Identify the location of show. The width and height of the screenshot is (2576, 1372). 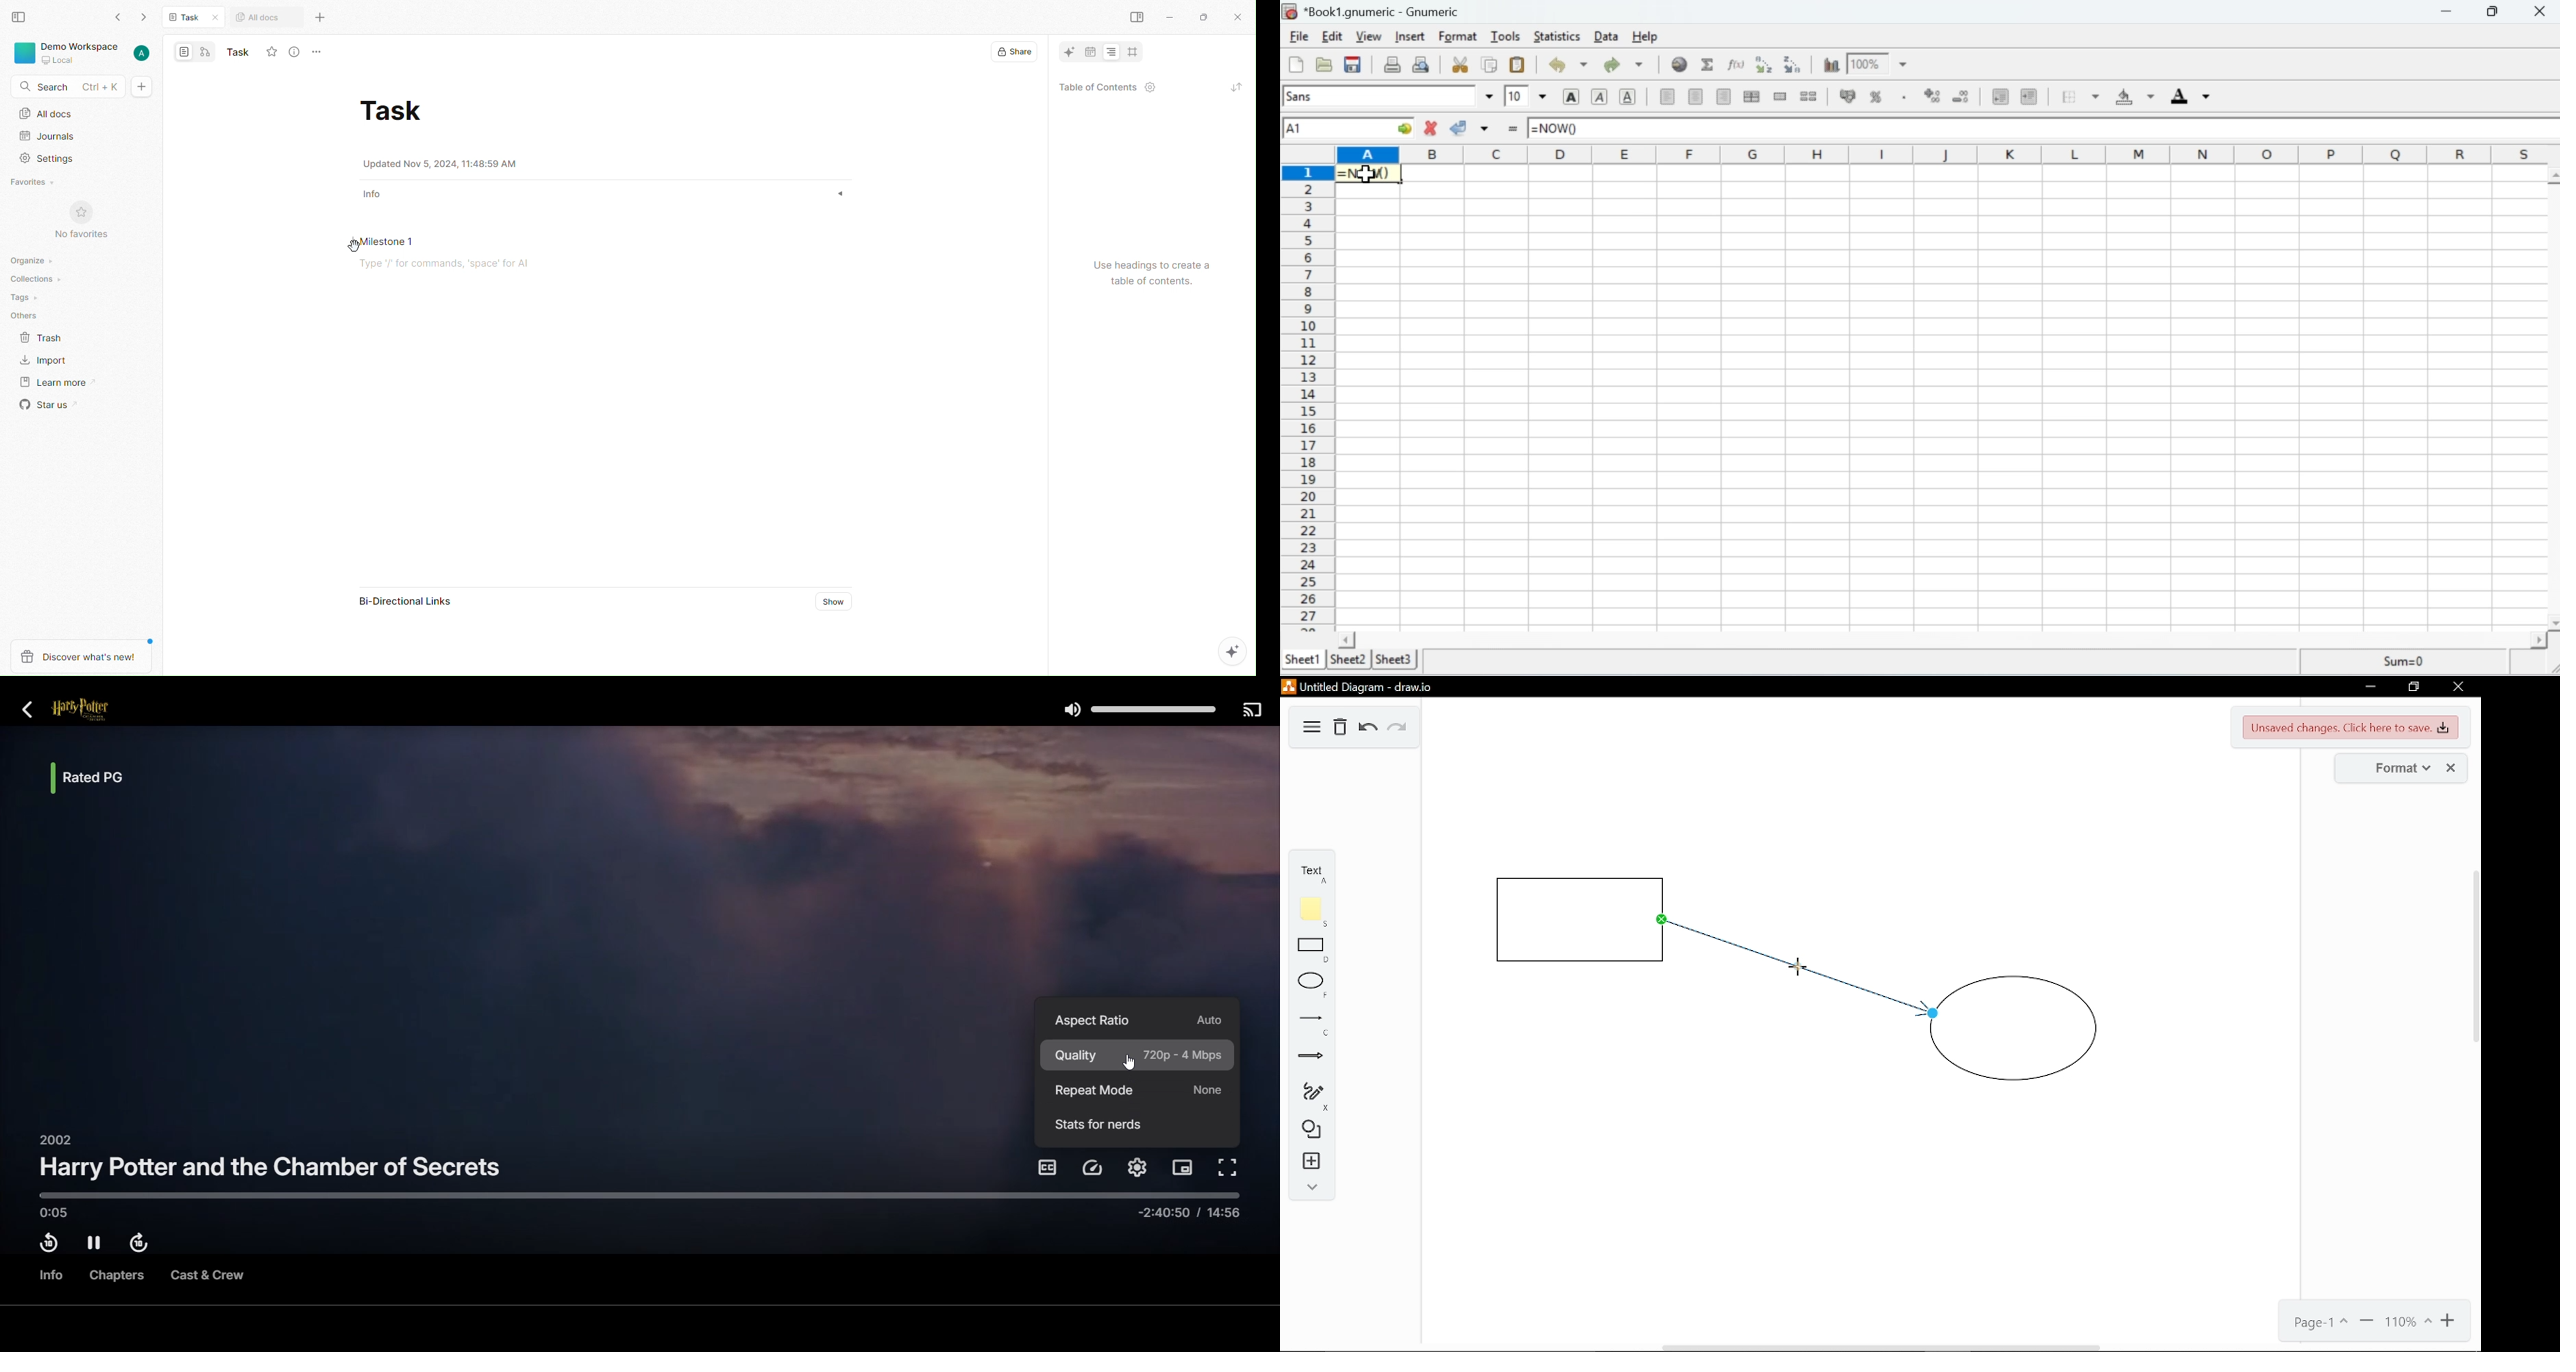
(832, 193).